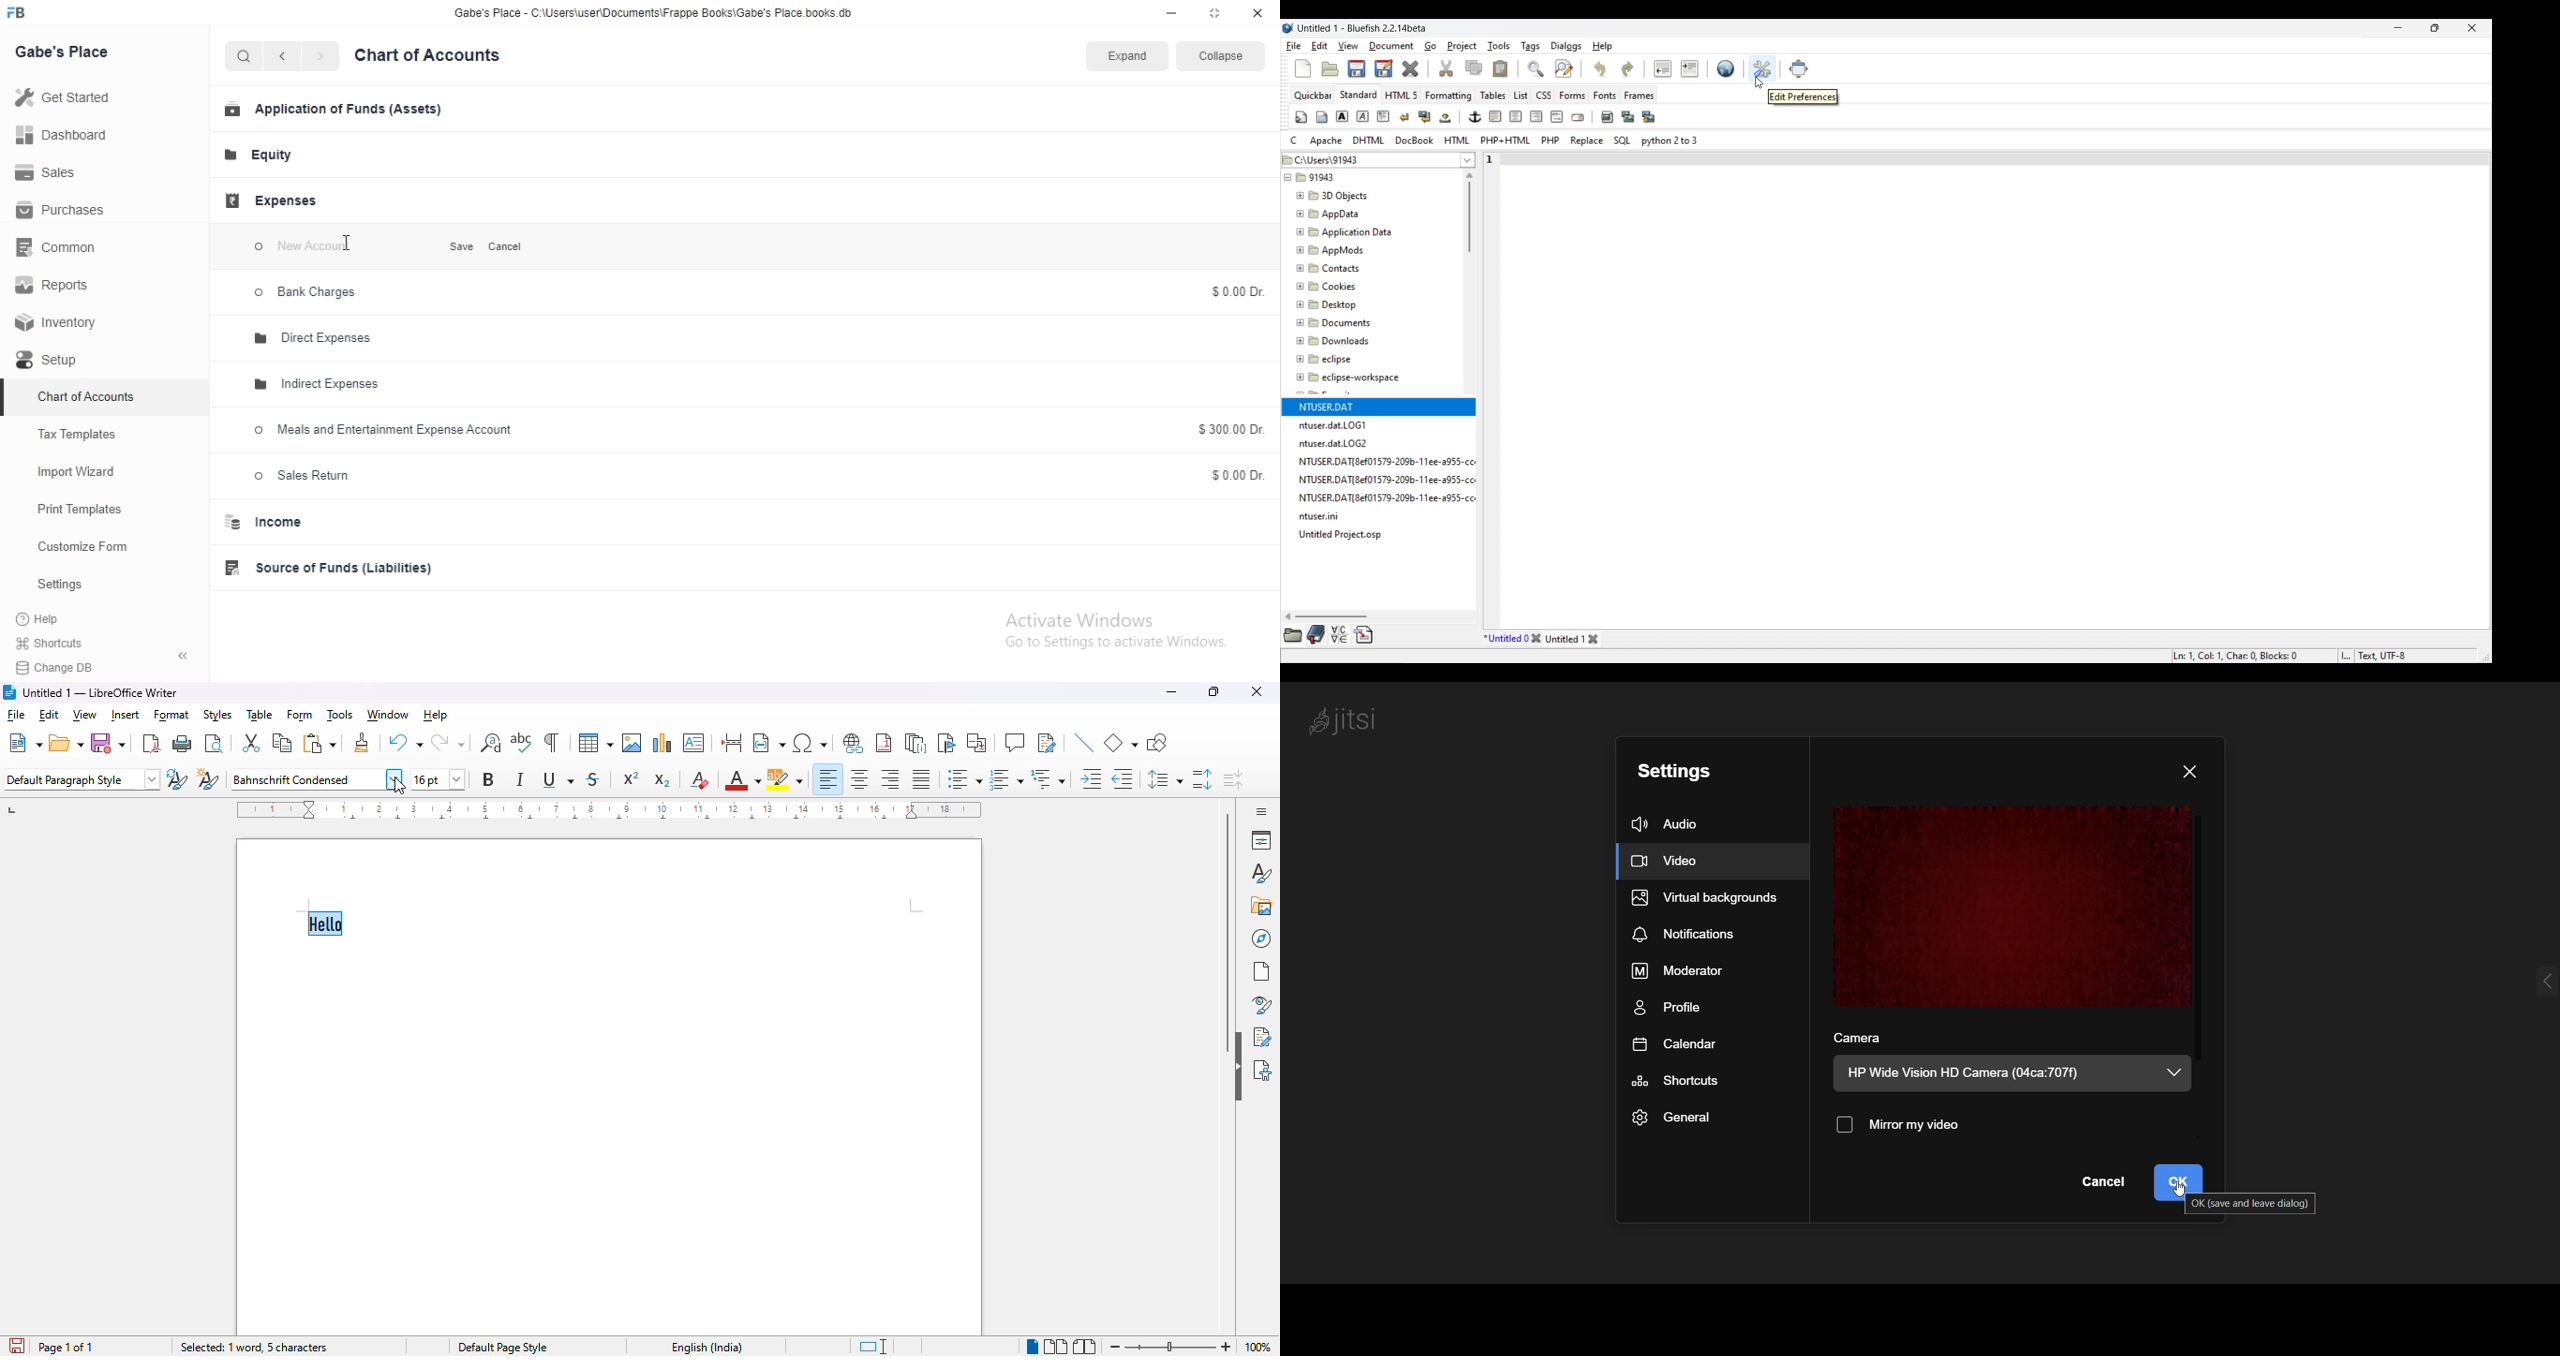 The image size is (2576, 1372). What do you see at coordinates (1506, 638) in the screenshot?
I see `Current tab` at bounding box center [1506, 638].